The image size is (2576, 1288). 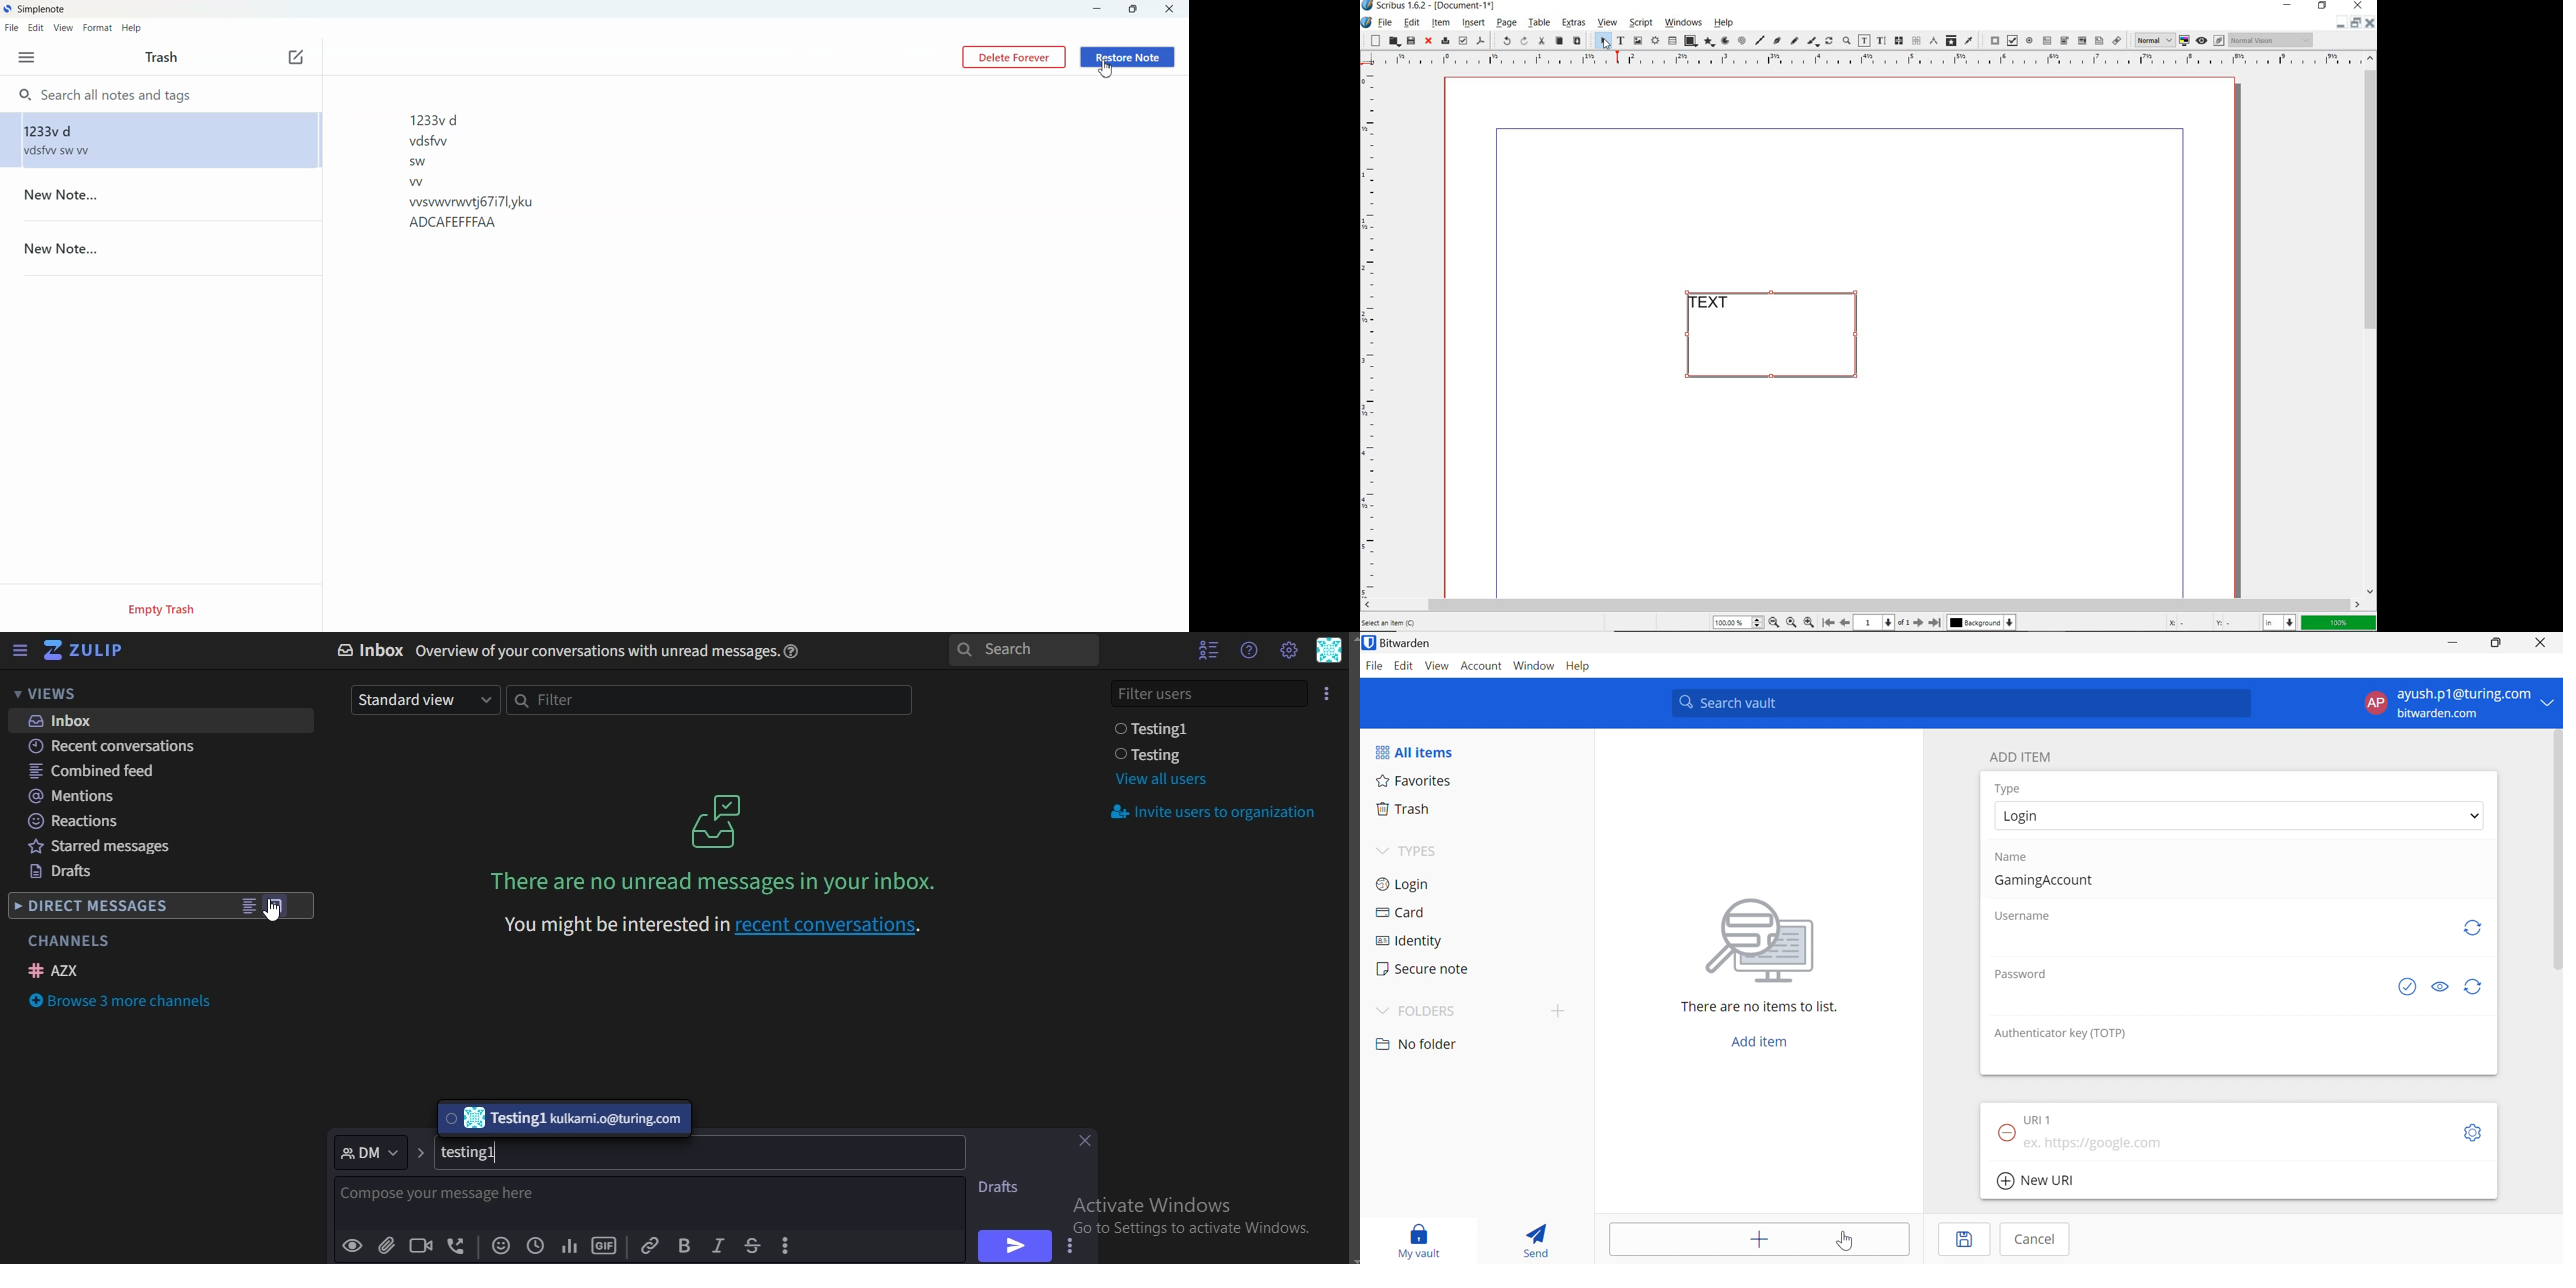 What do you see at coordinates (441, 121) in the screenshot?
I see `1233vd` at bounding box center [441, 121].